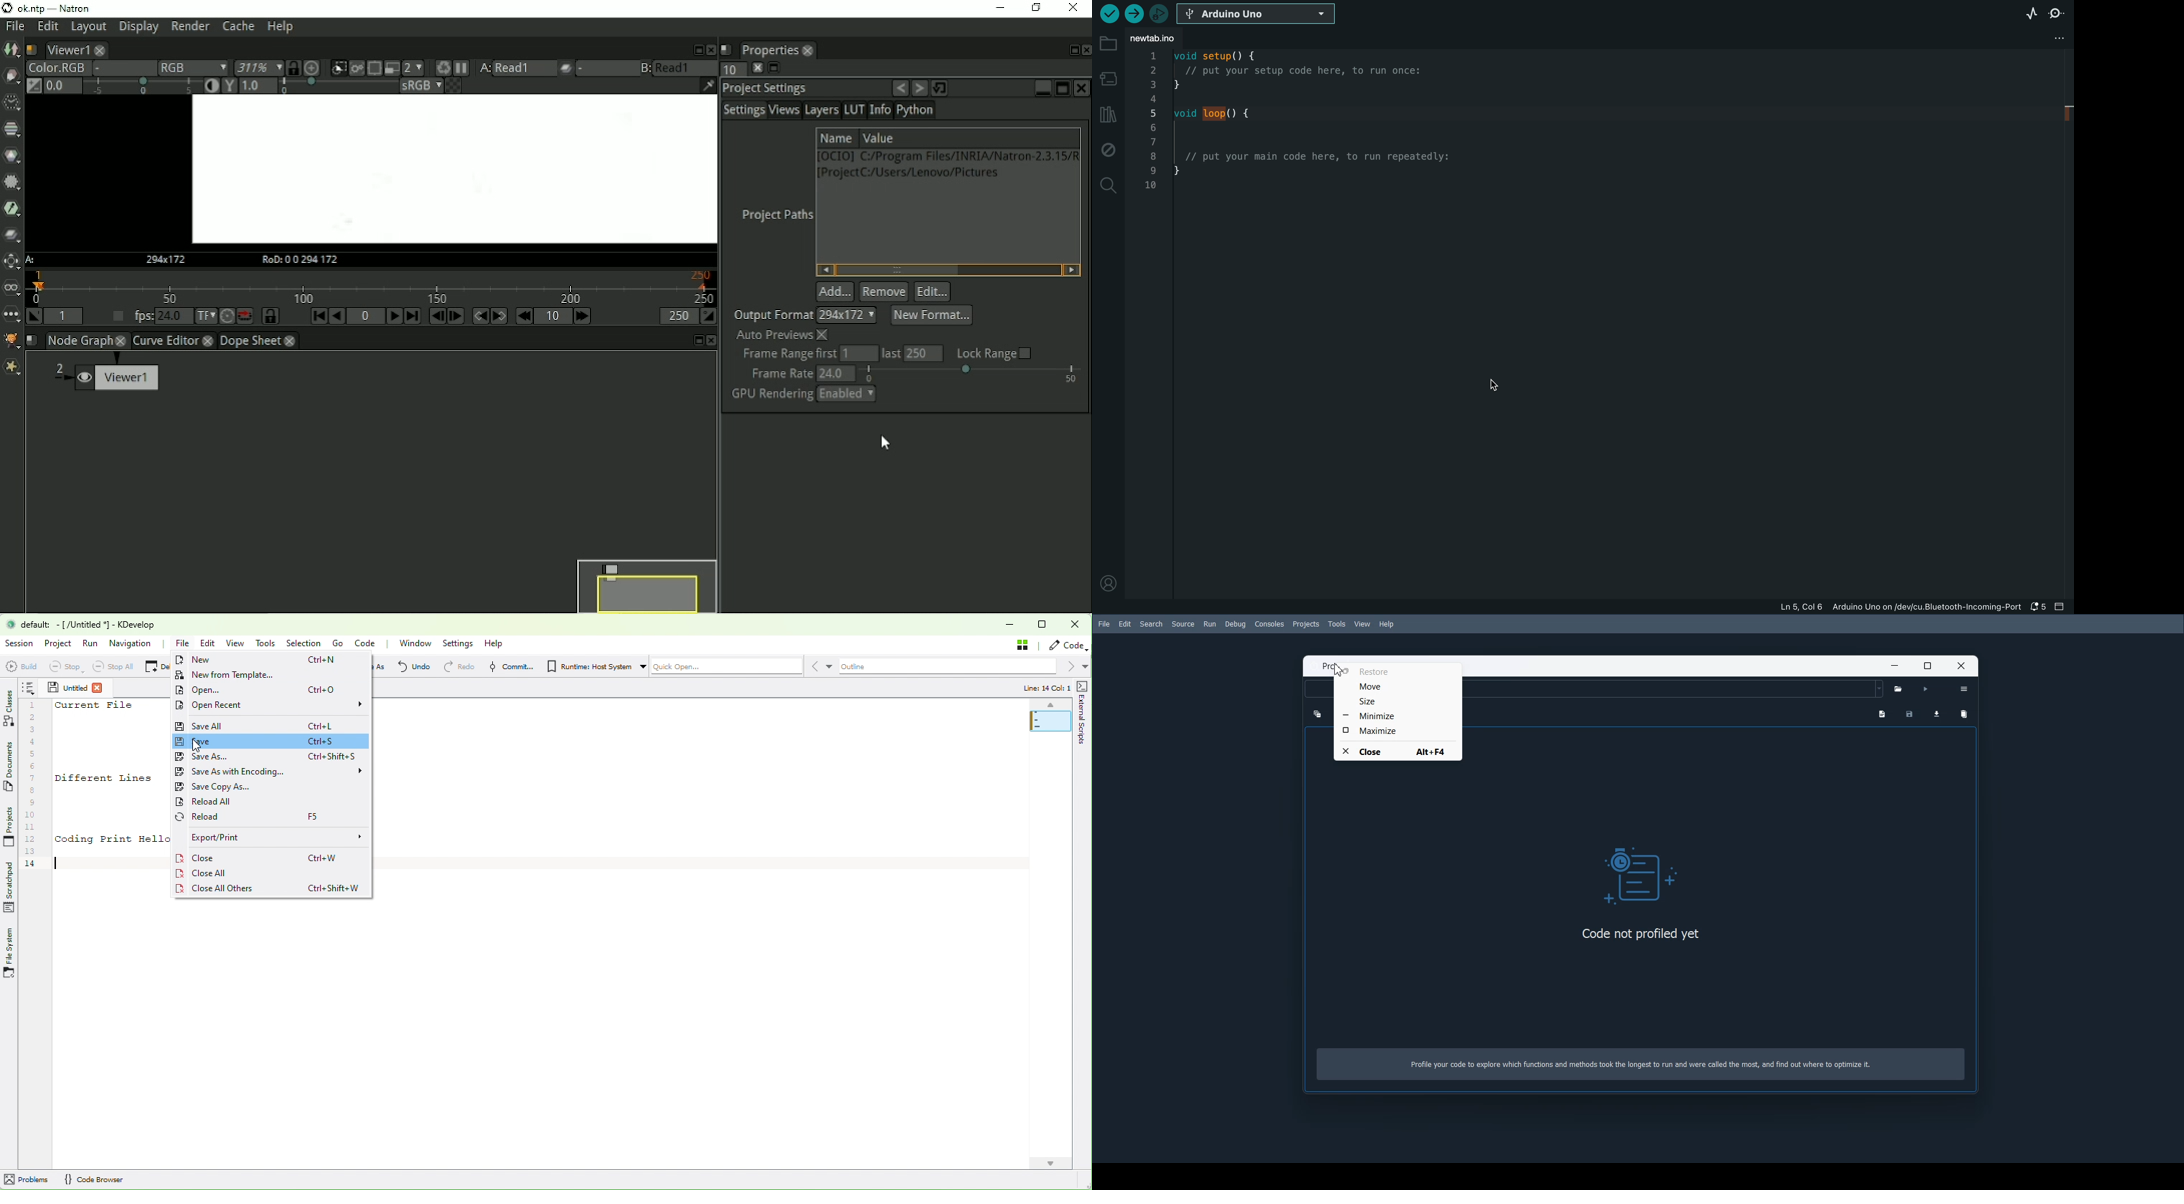 Image resolution: width=2184 pixels, height=1204 pixels. I want to click on Select python file, so click(1900, 690).